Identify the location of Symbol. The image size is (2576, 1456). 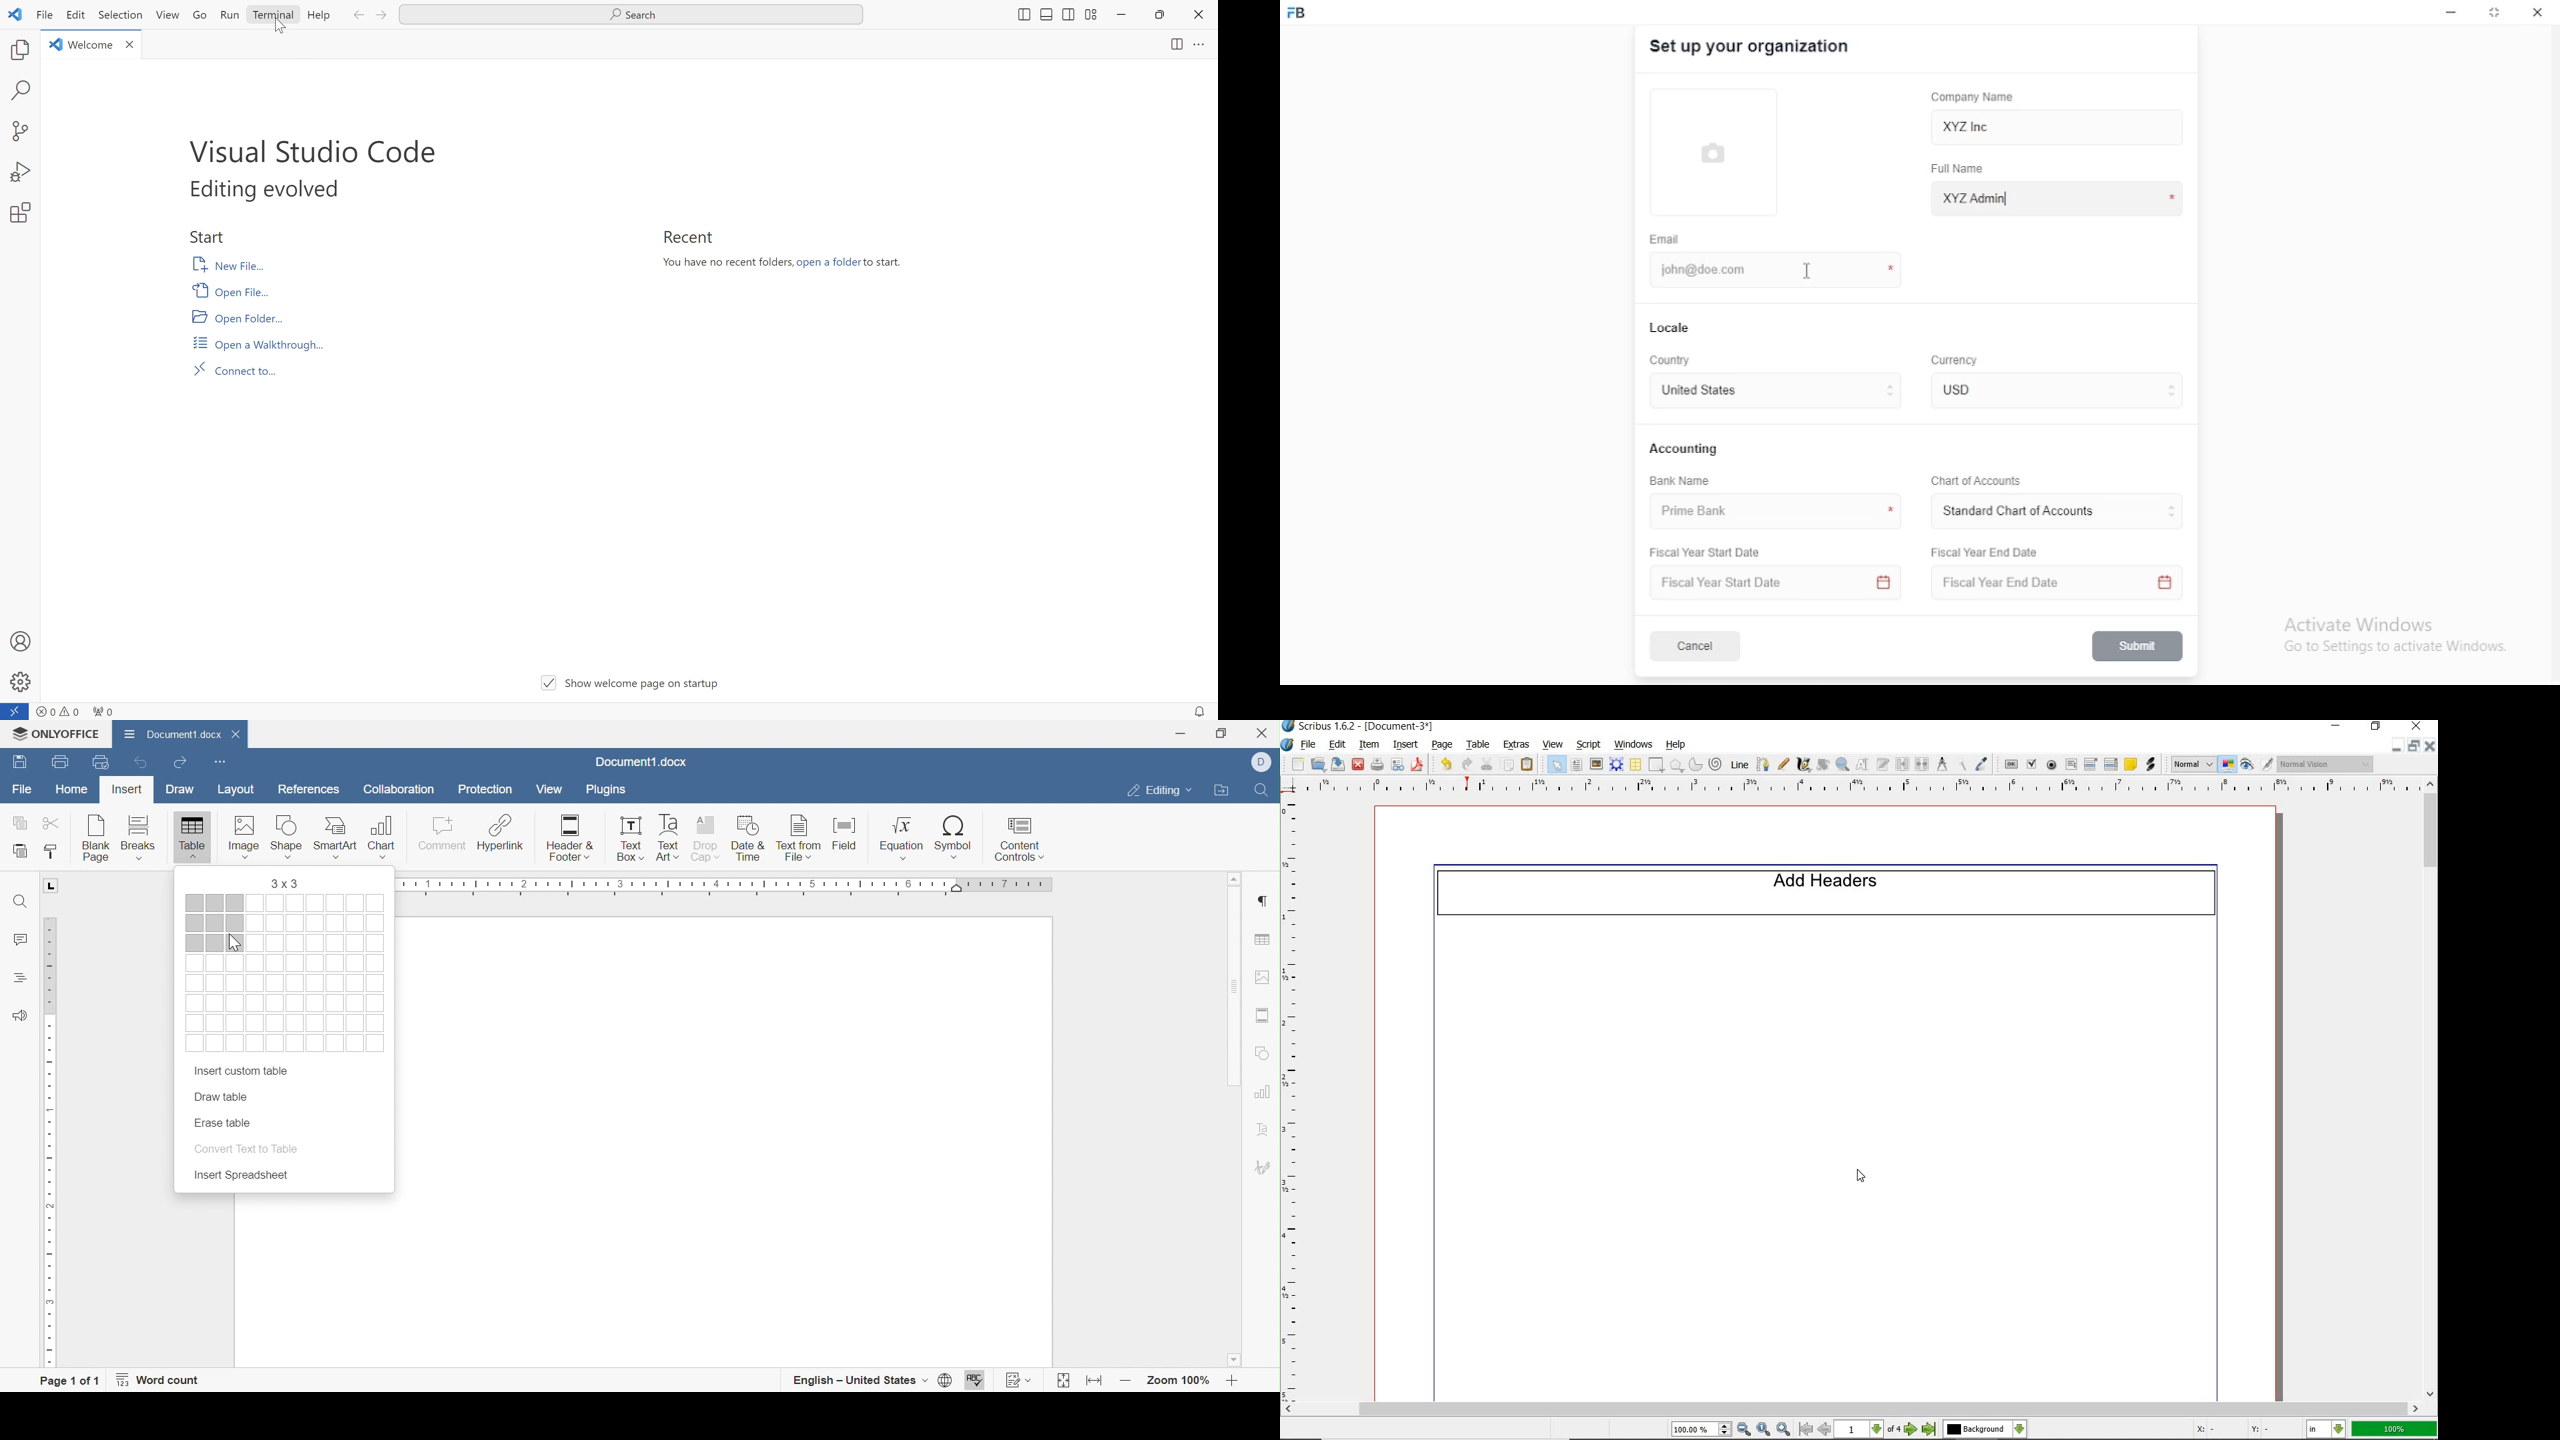
(955, 836).